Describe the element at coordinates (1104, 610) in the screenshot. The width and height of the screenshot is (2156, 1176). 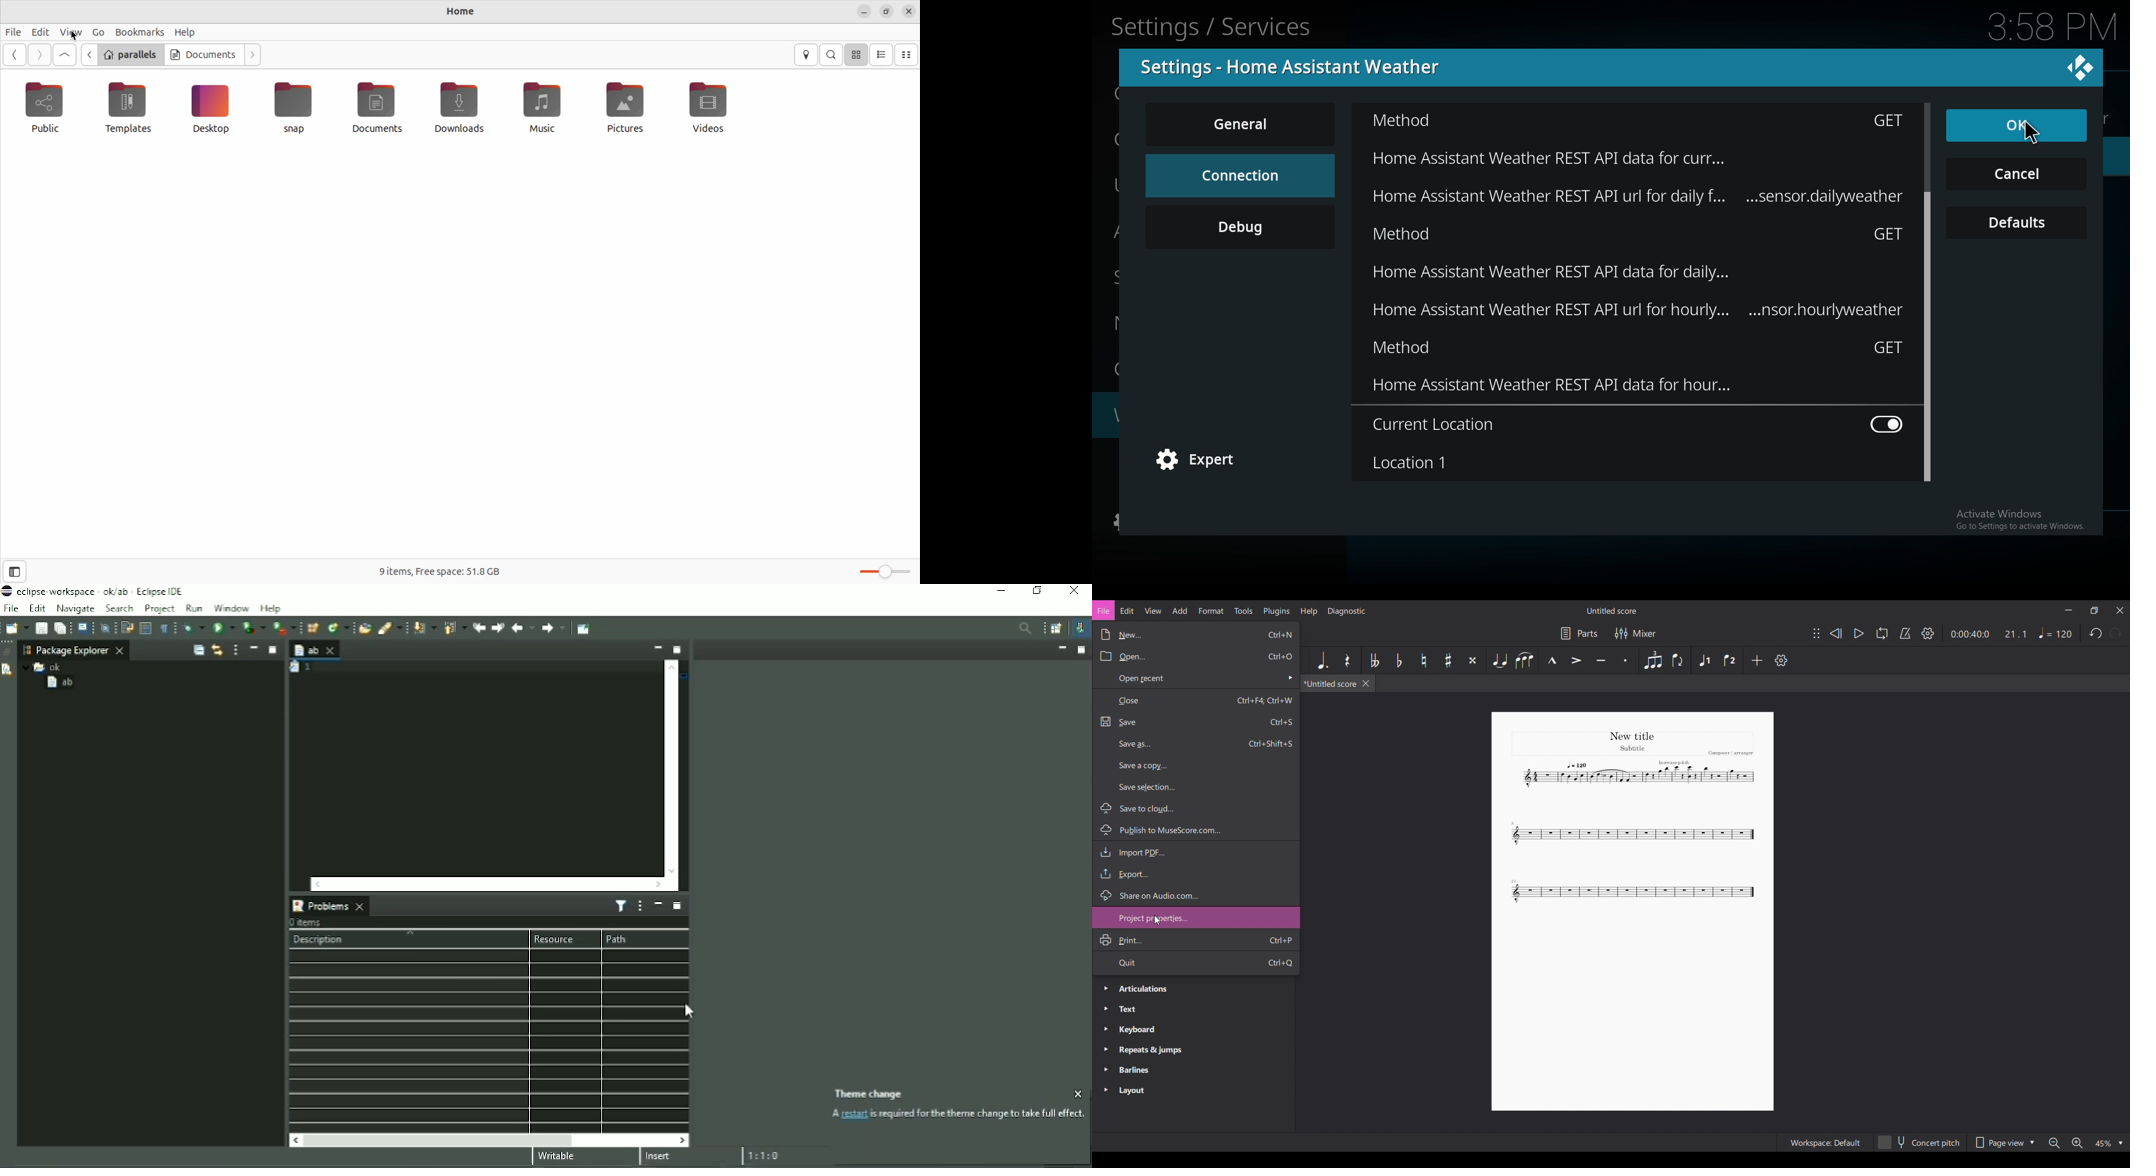
I see `File, highlighted as current selection` at that location.